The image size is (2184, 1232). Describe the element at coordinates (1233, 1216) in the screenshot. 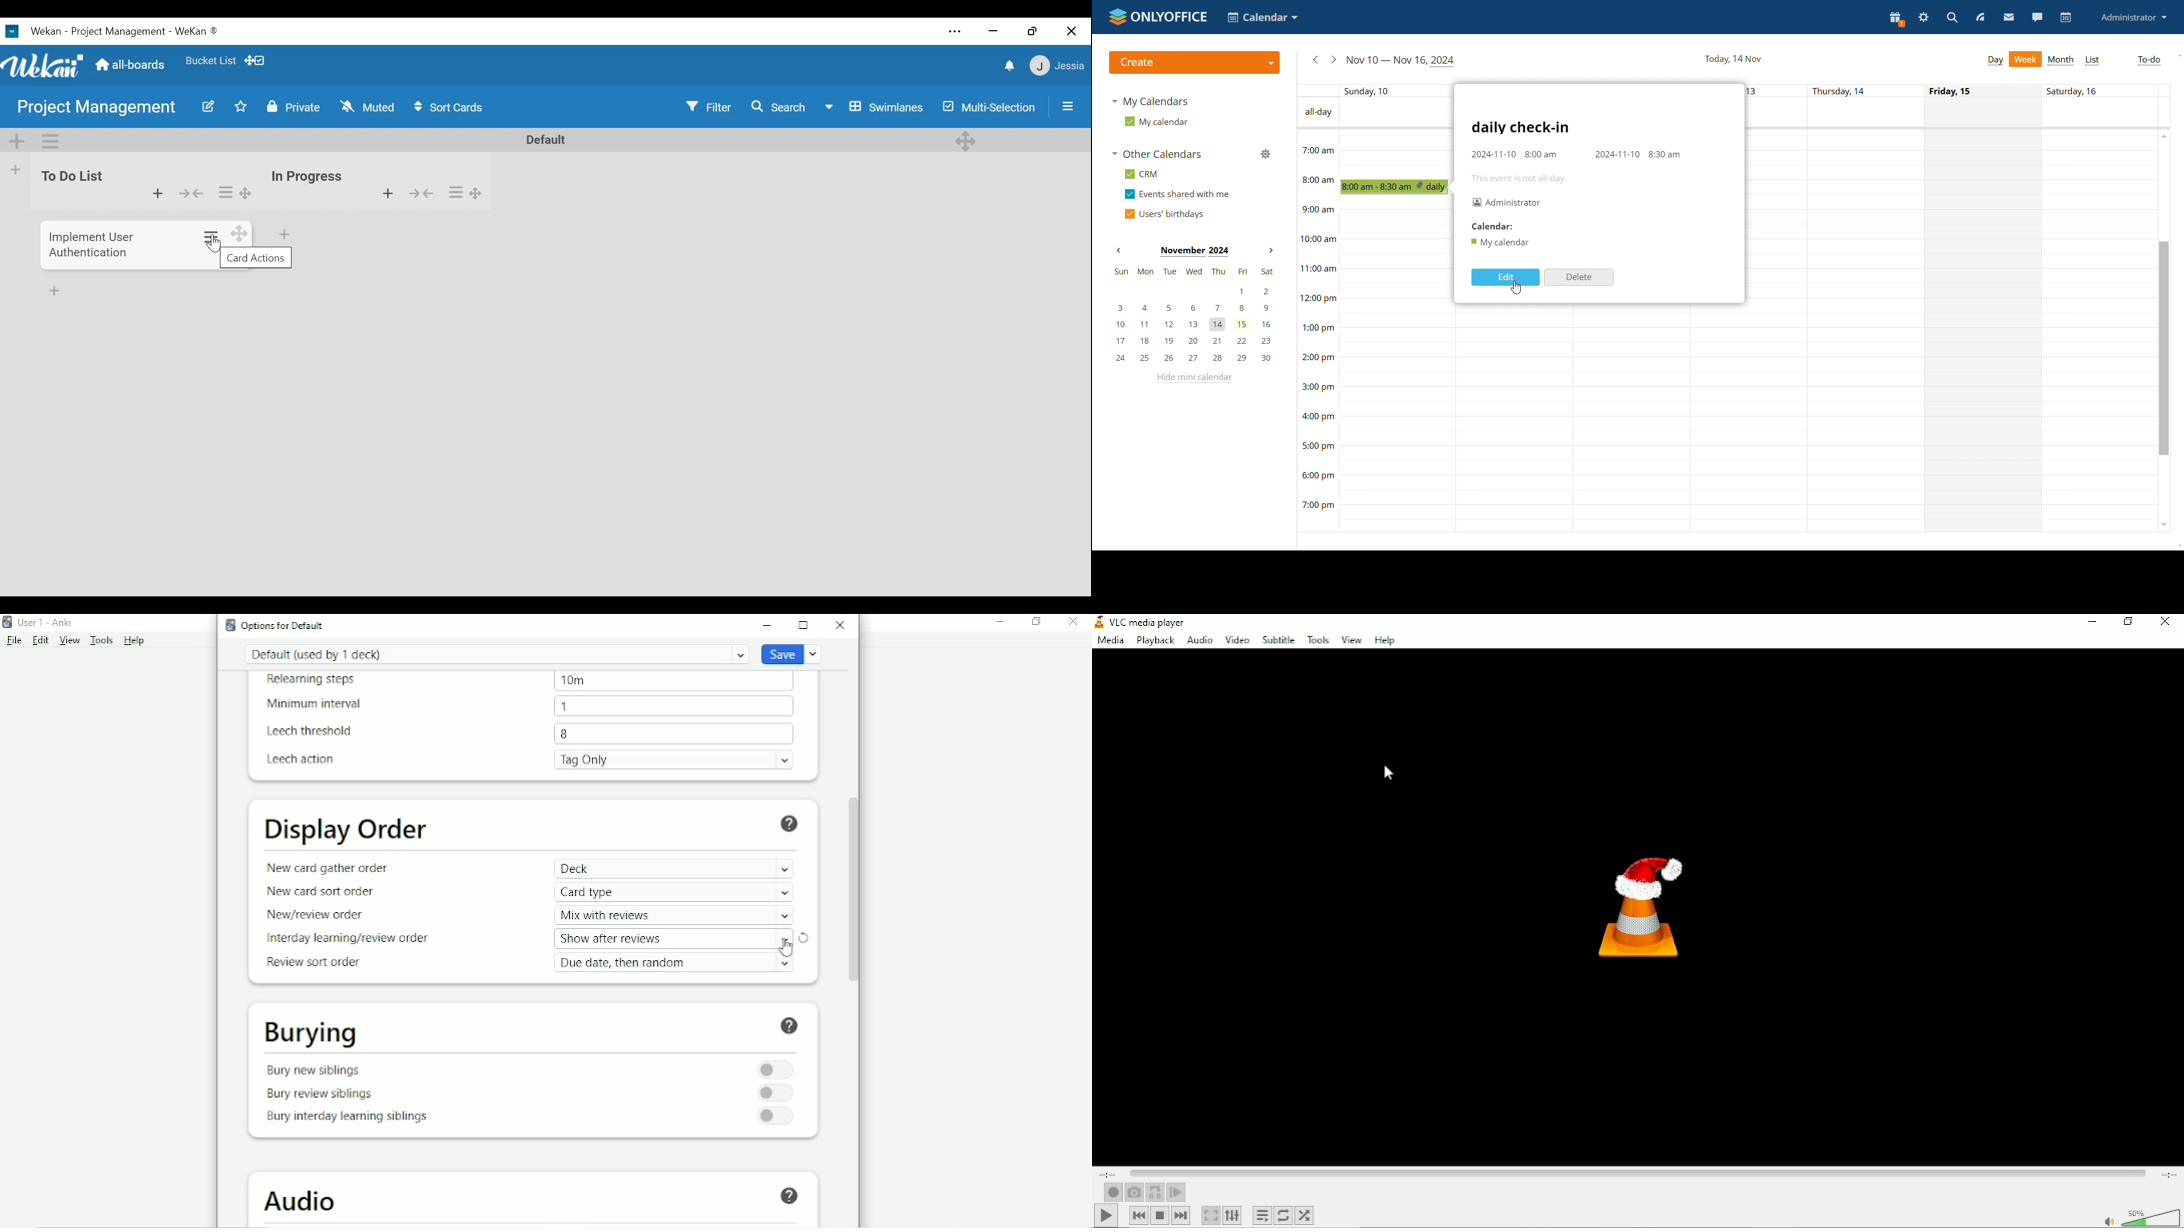

I see `Show extended settings` at that location.